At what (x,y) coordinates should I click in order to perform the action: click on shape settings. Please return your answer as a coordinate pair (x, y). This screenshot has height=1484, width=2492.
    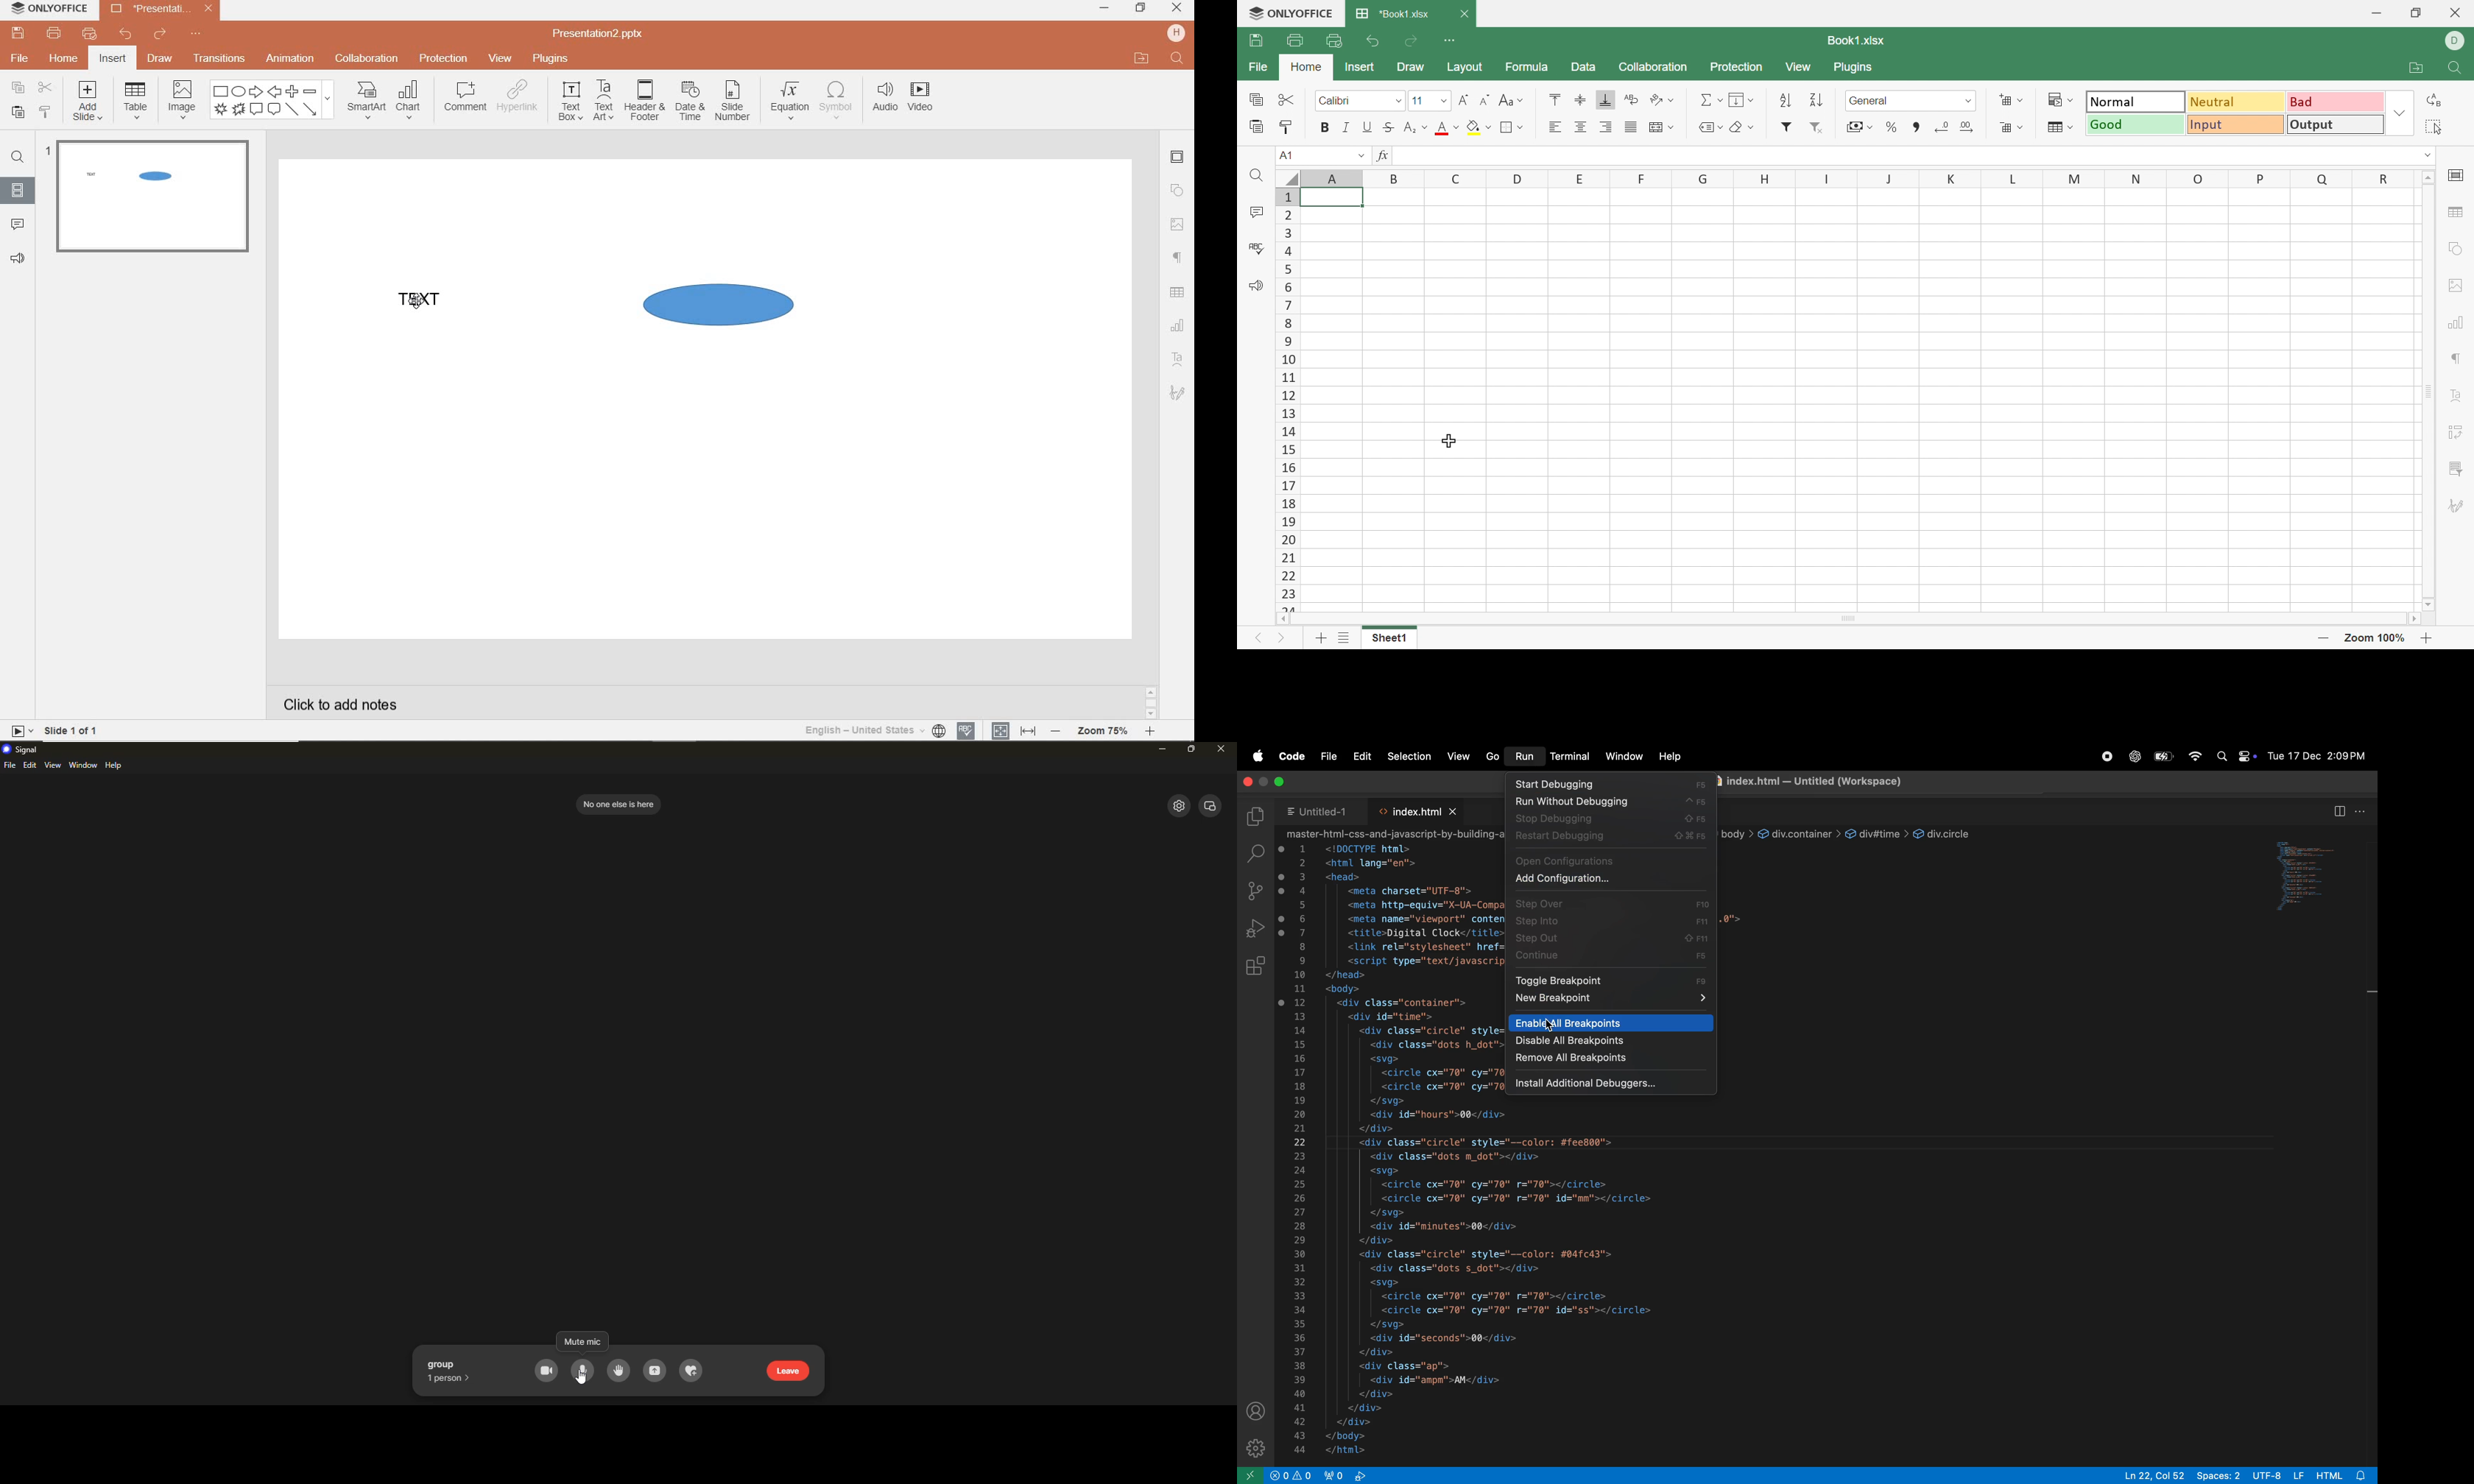
    Looking at the image, I should click on (2453, 251).